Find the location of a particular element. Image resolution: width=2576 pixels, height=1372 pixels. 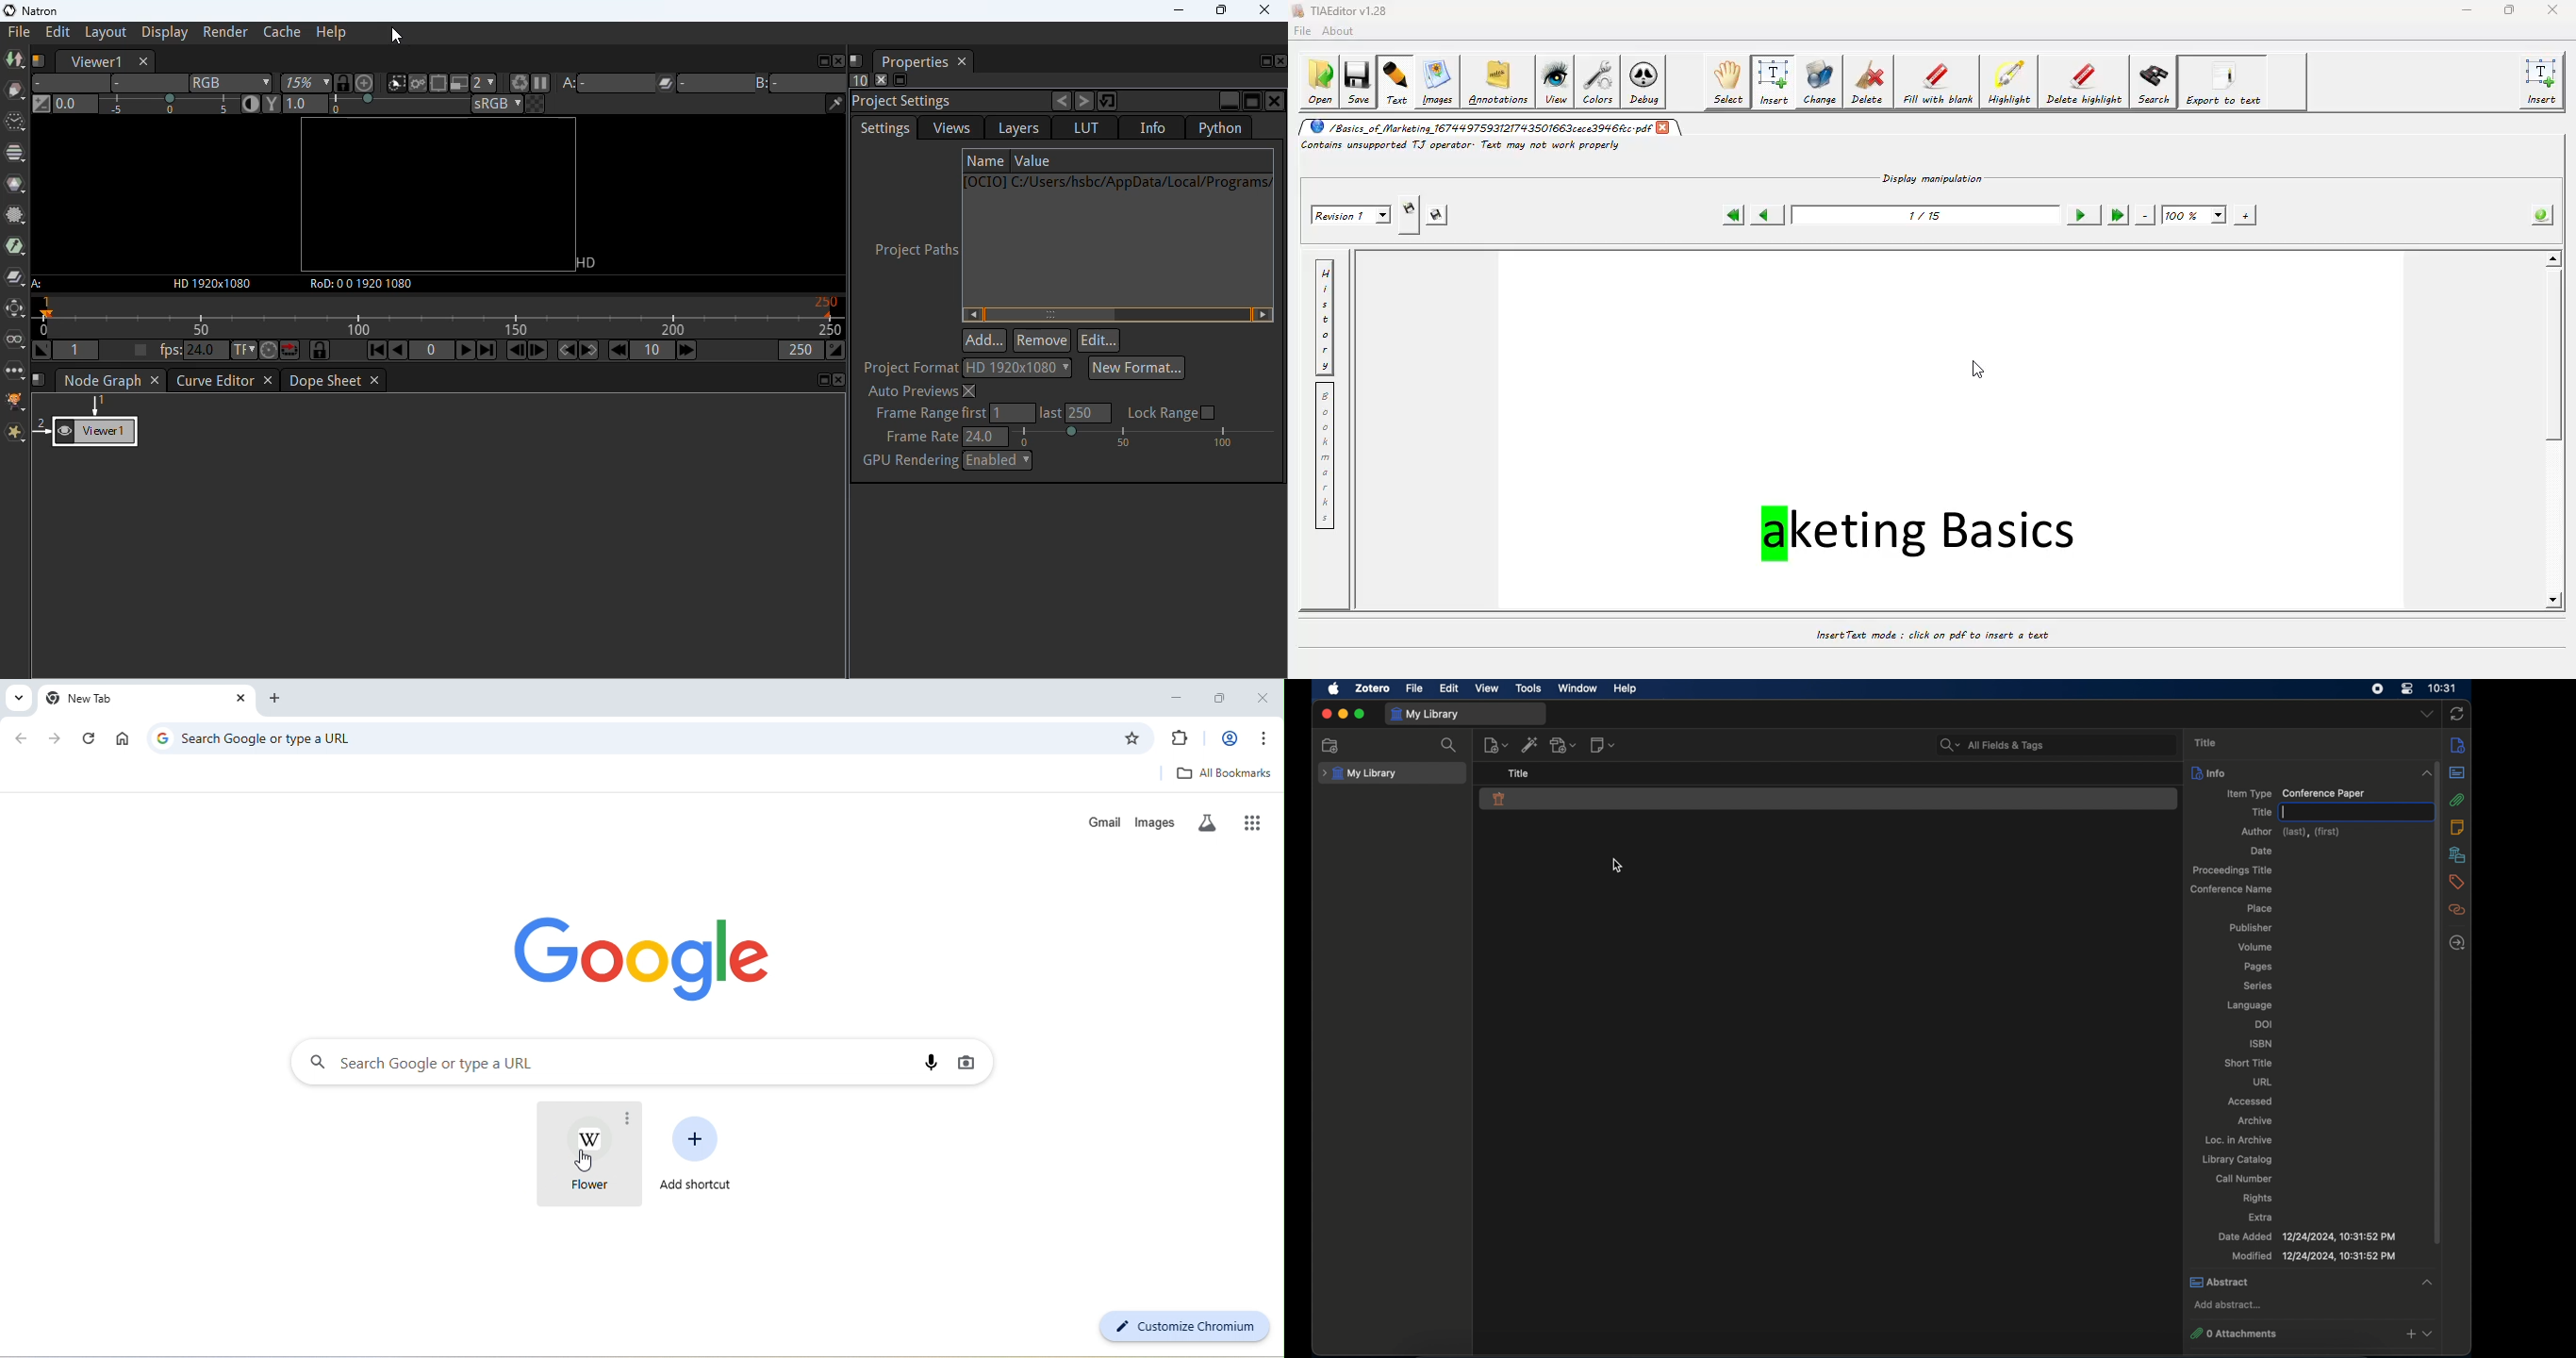

apple is located at coordinates (1335, 688).